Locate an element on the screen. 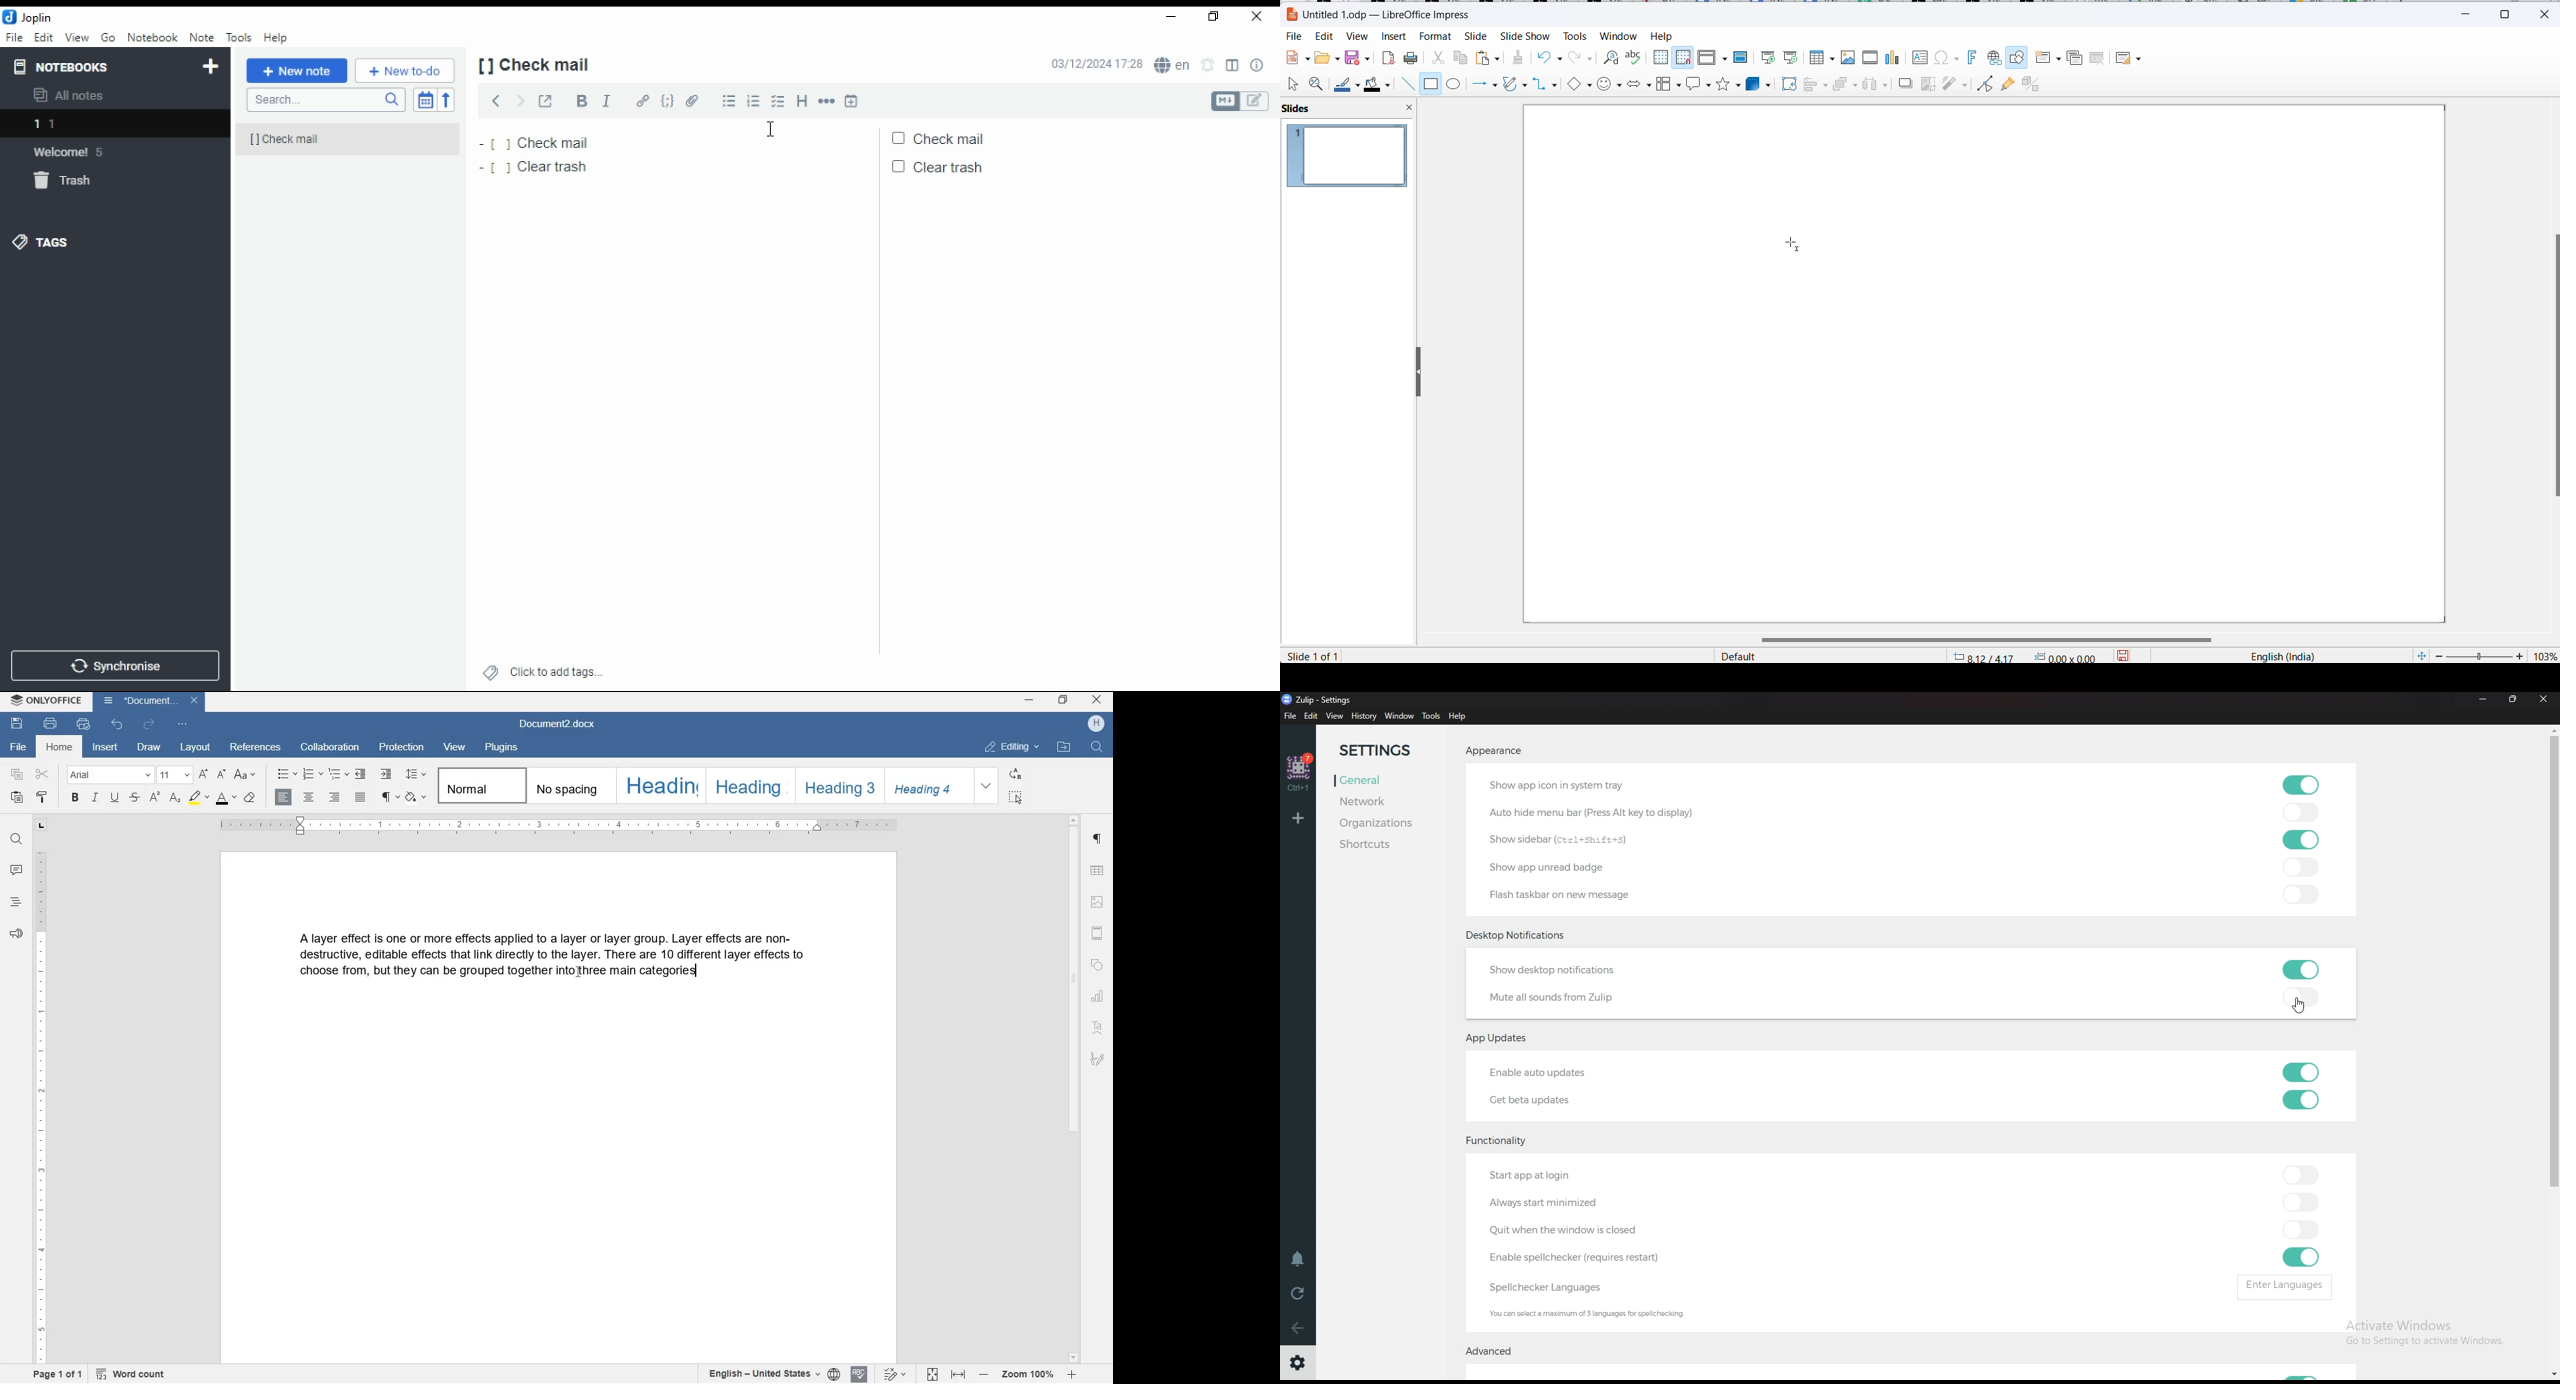 The height and width of the screenshot is (1400, 2576). cut is located at coordinates (44, 775).